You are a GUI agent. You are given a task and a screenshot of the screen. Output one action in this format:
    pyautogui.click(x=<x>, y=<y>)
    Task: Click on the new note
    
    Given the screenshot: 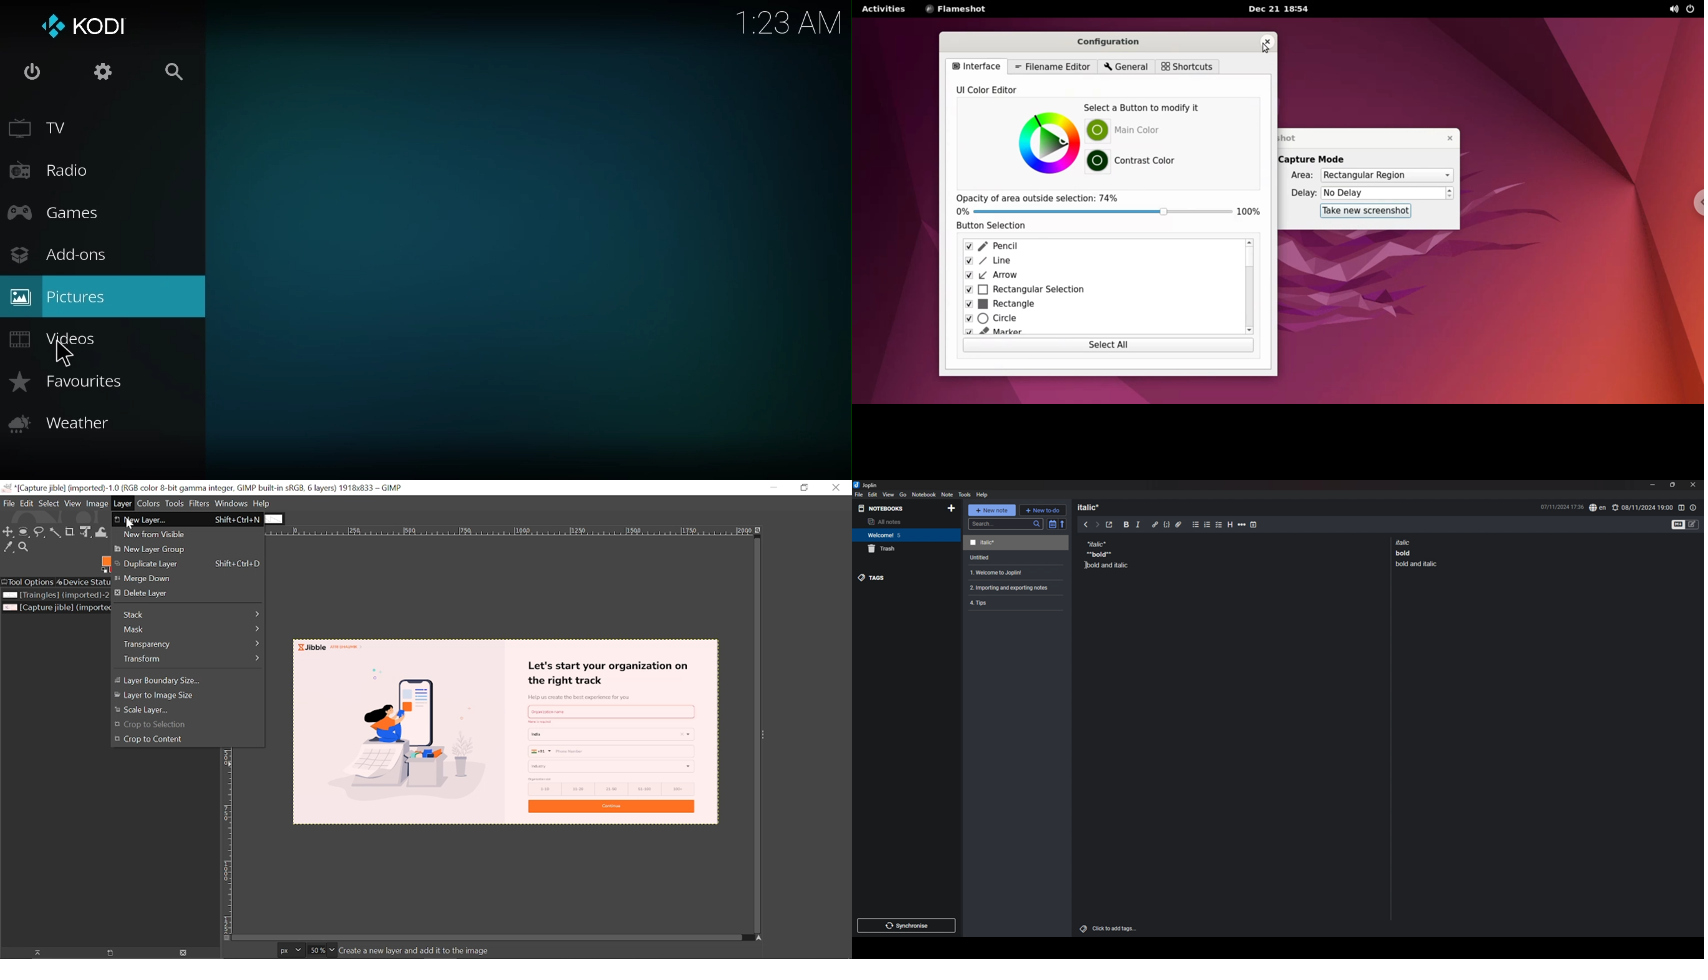 What is the action you would take?
    pyautogui.click(x=991, y=510)
    